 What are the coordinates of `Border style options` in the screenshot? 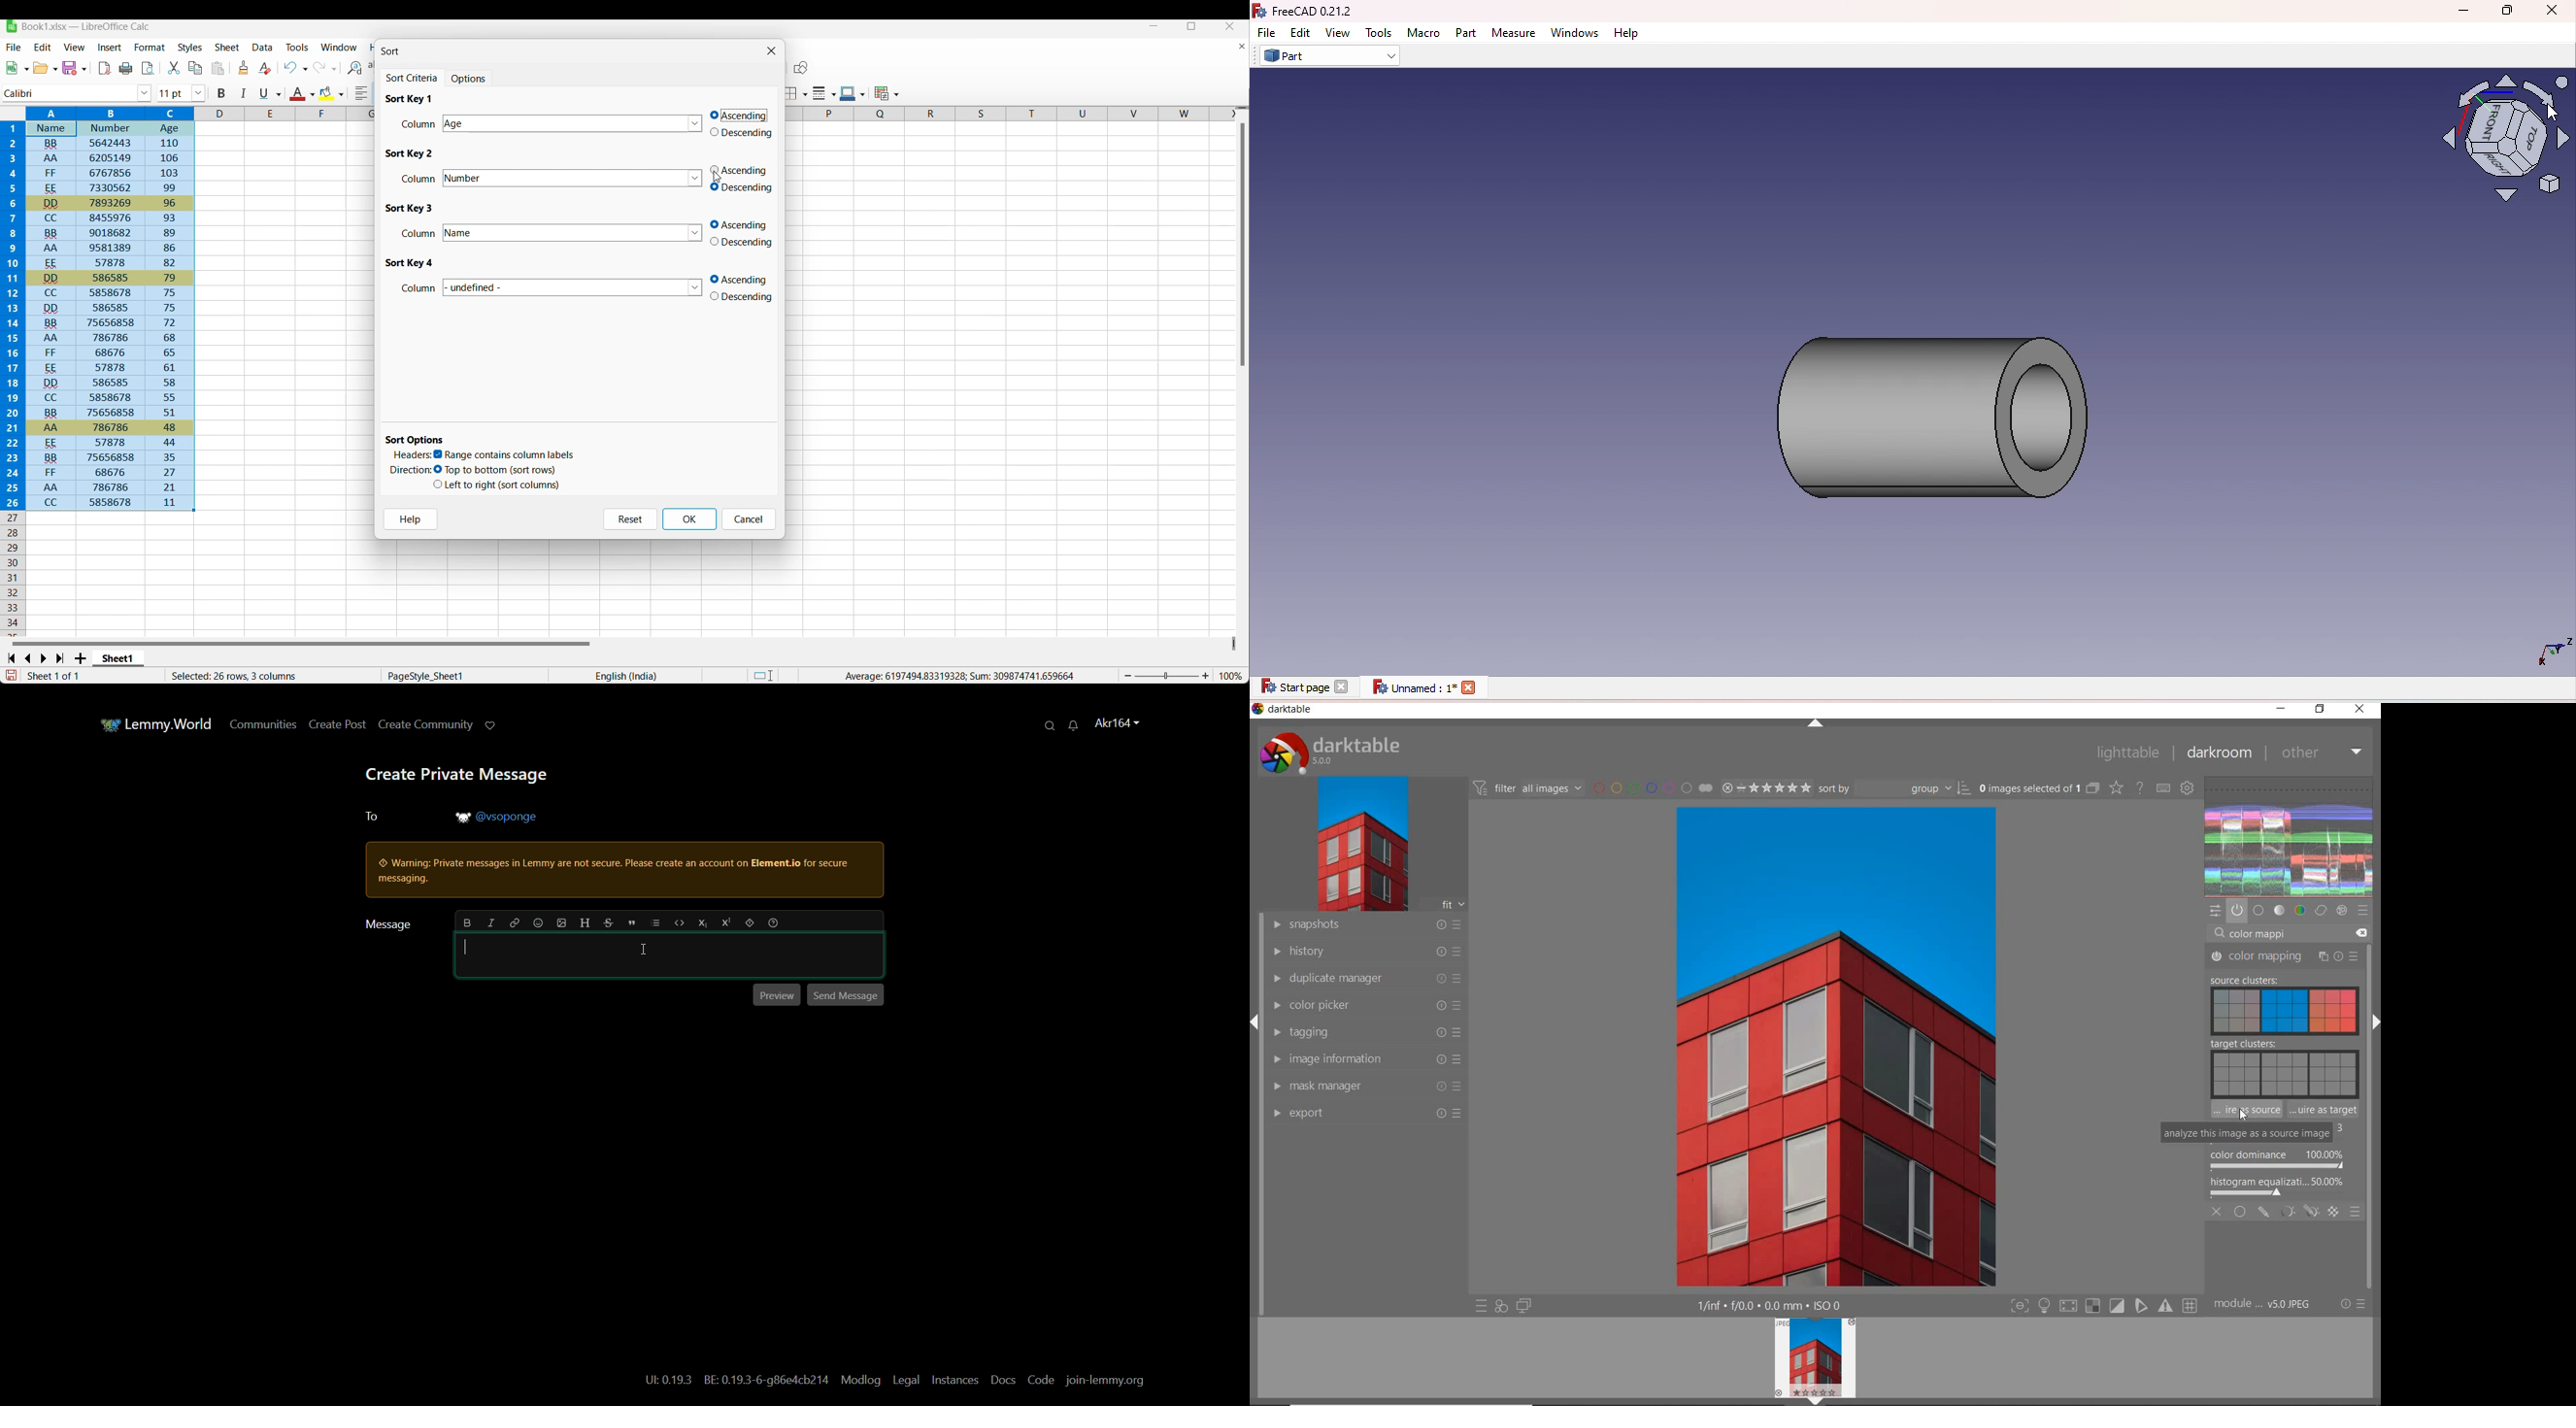 It's located at (825, 94).